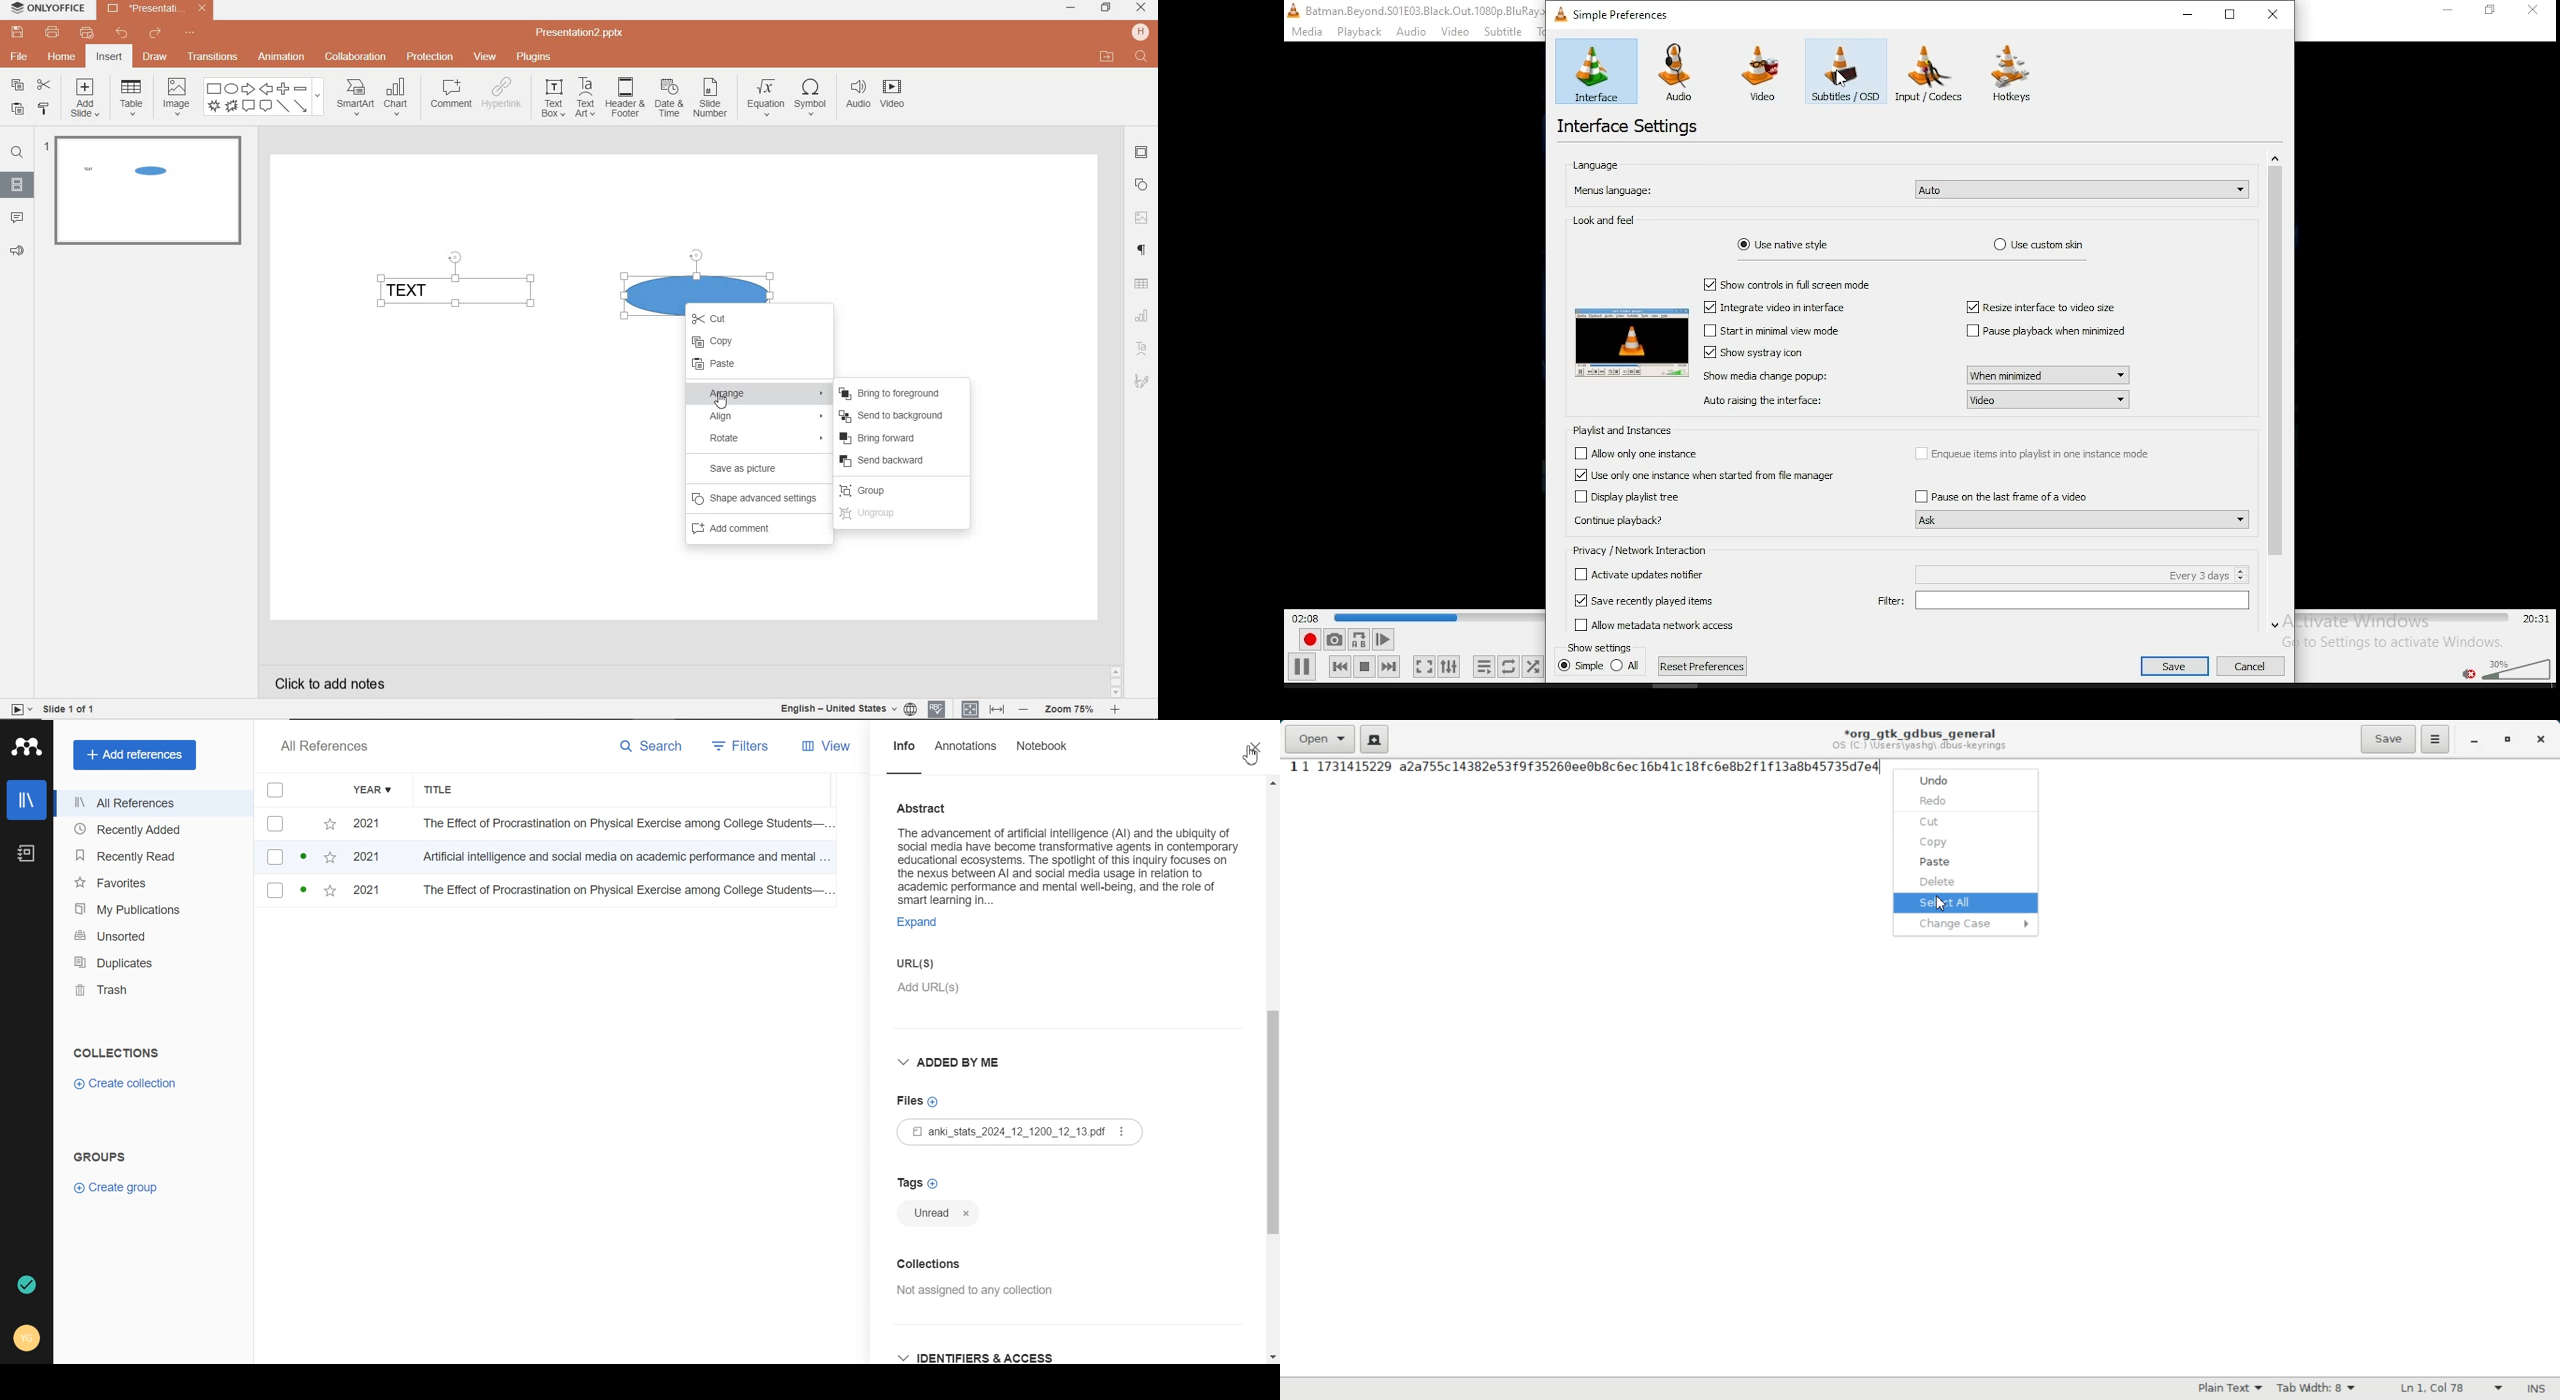  I want to click on Recently added, so click(152, 830).